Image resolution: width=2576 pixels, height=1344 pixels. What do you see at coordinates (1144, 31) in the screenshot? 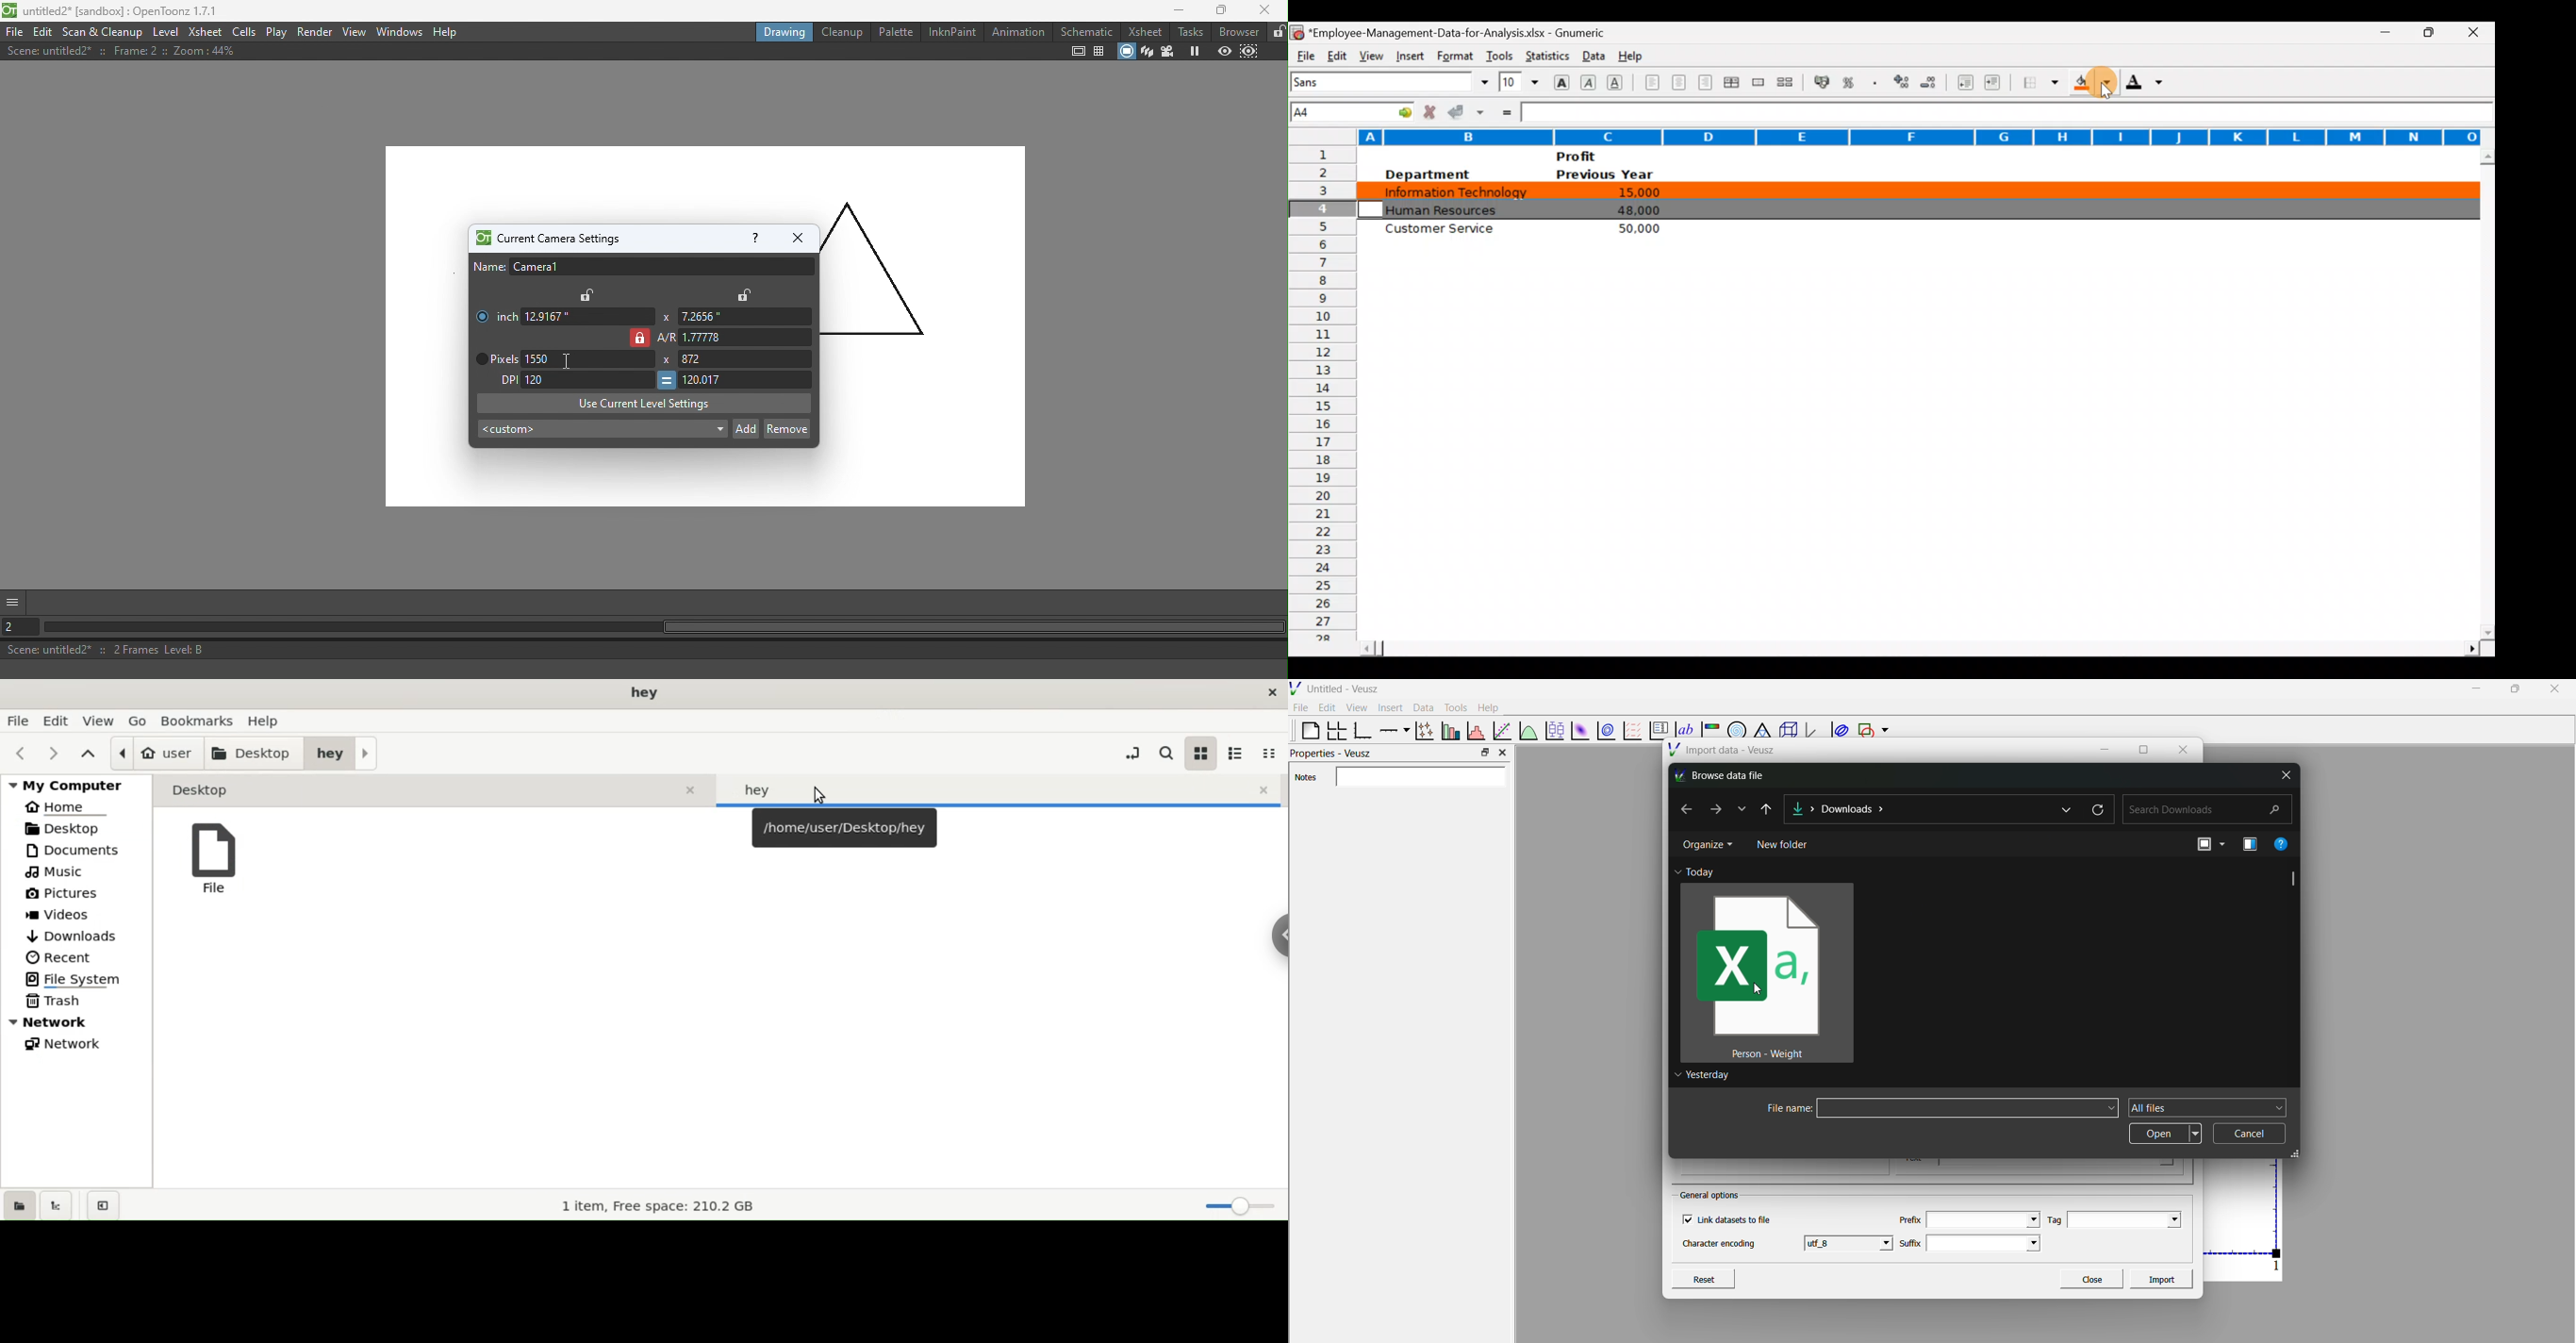
I see `Xsheet` at bounding box center [1144, 31].